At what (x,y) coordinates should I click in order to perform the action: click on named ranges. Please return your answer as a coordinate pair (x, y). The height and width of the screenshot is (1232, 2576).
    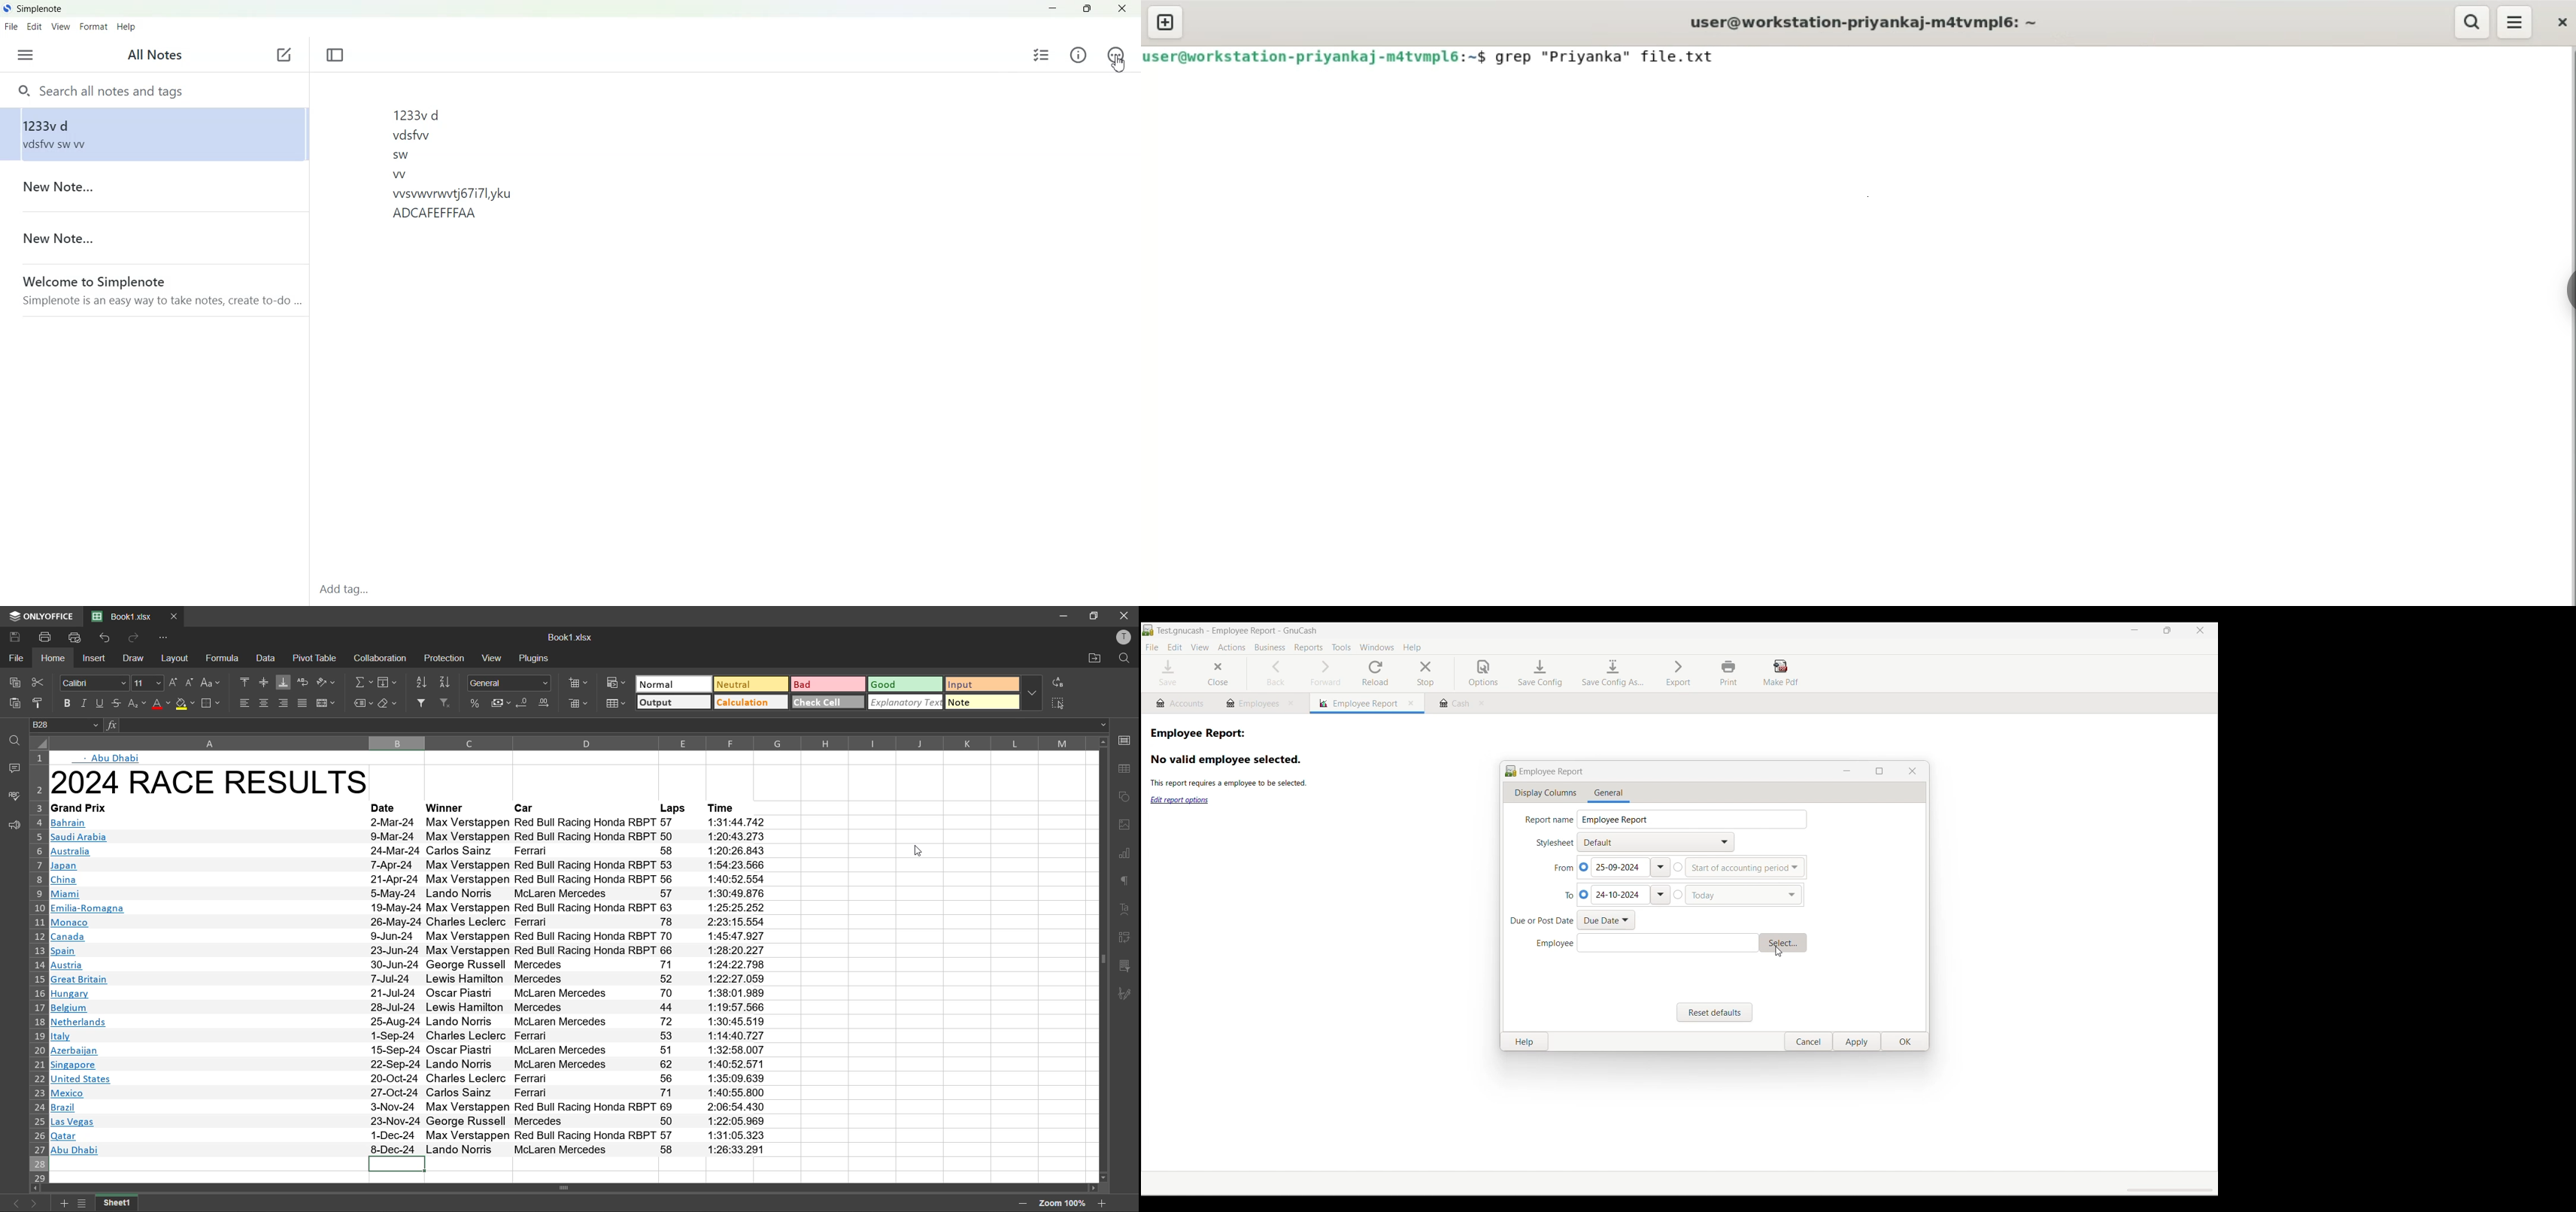
    Looking at the image, I should click on (360, 703).